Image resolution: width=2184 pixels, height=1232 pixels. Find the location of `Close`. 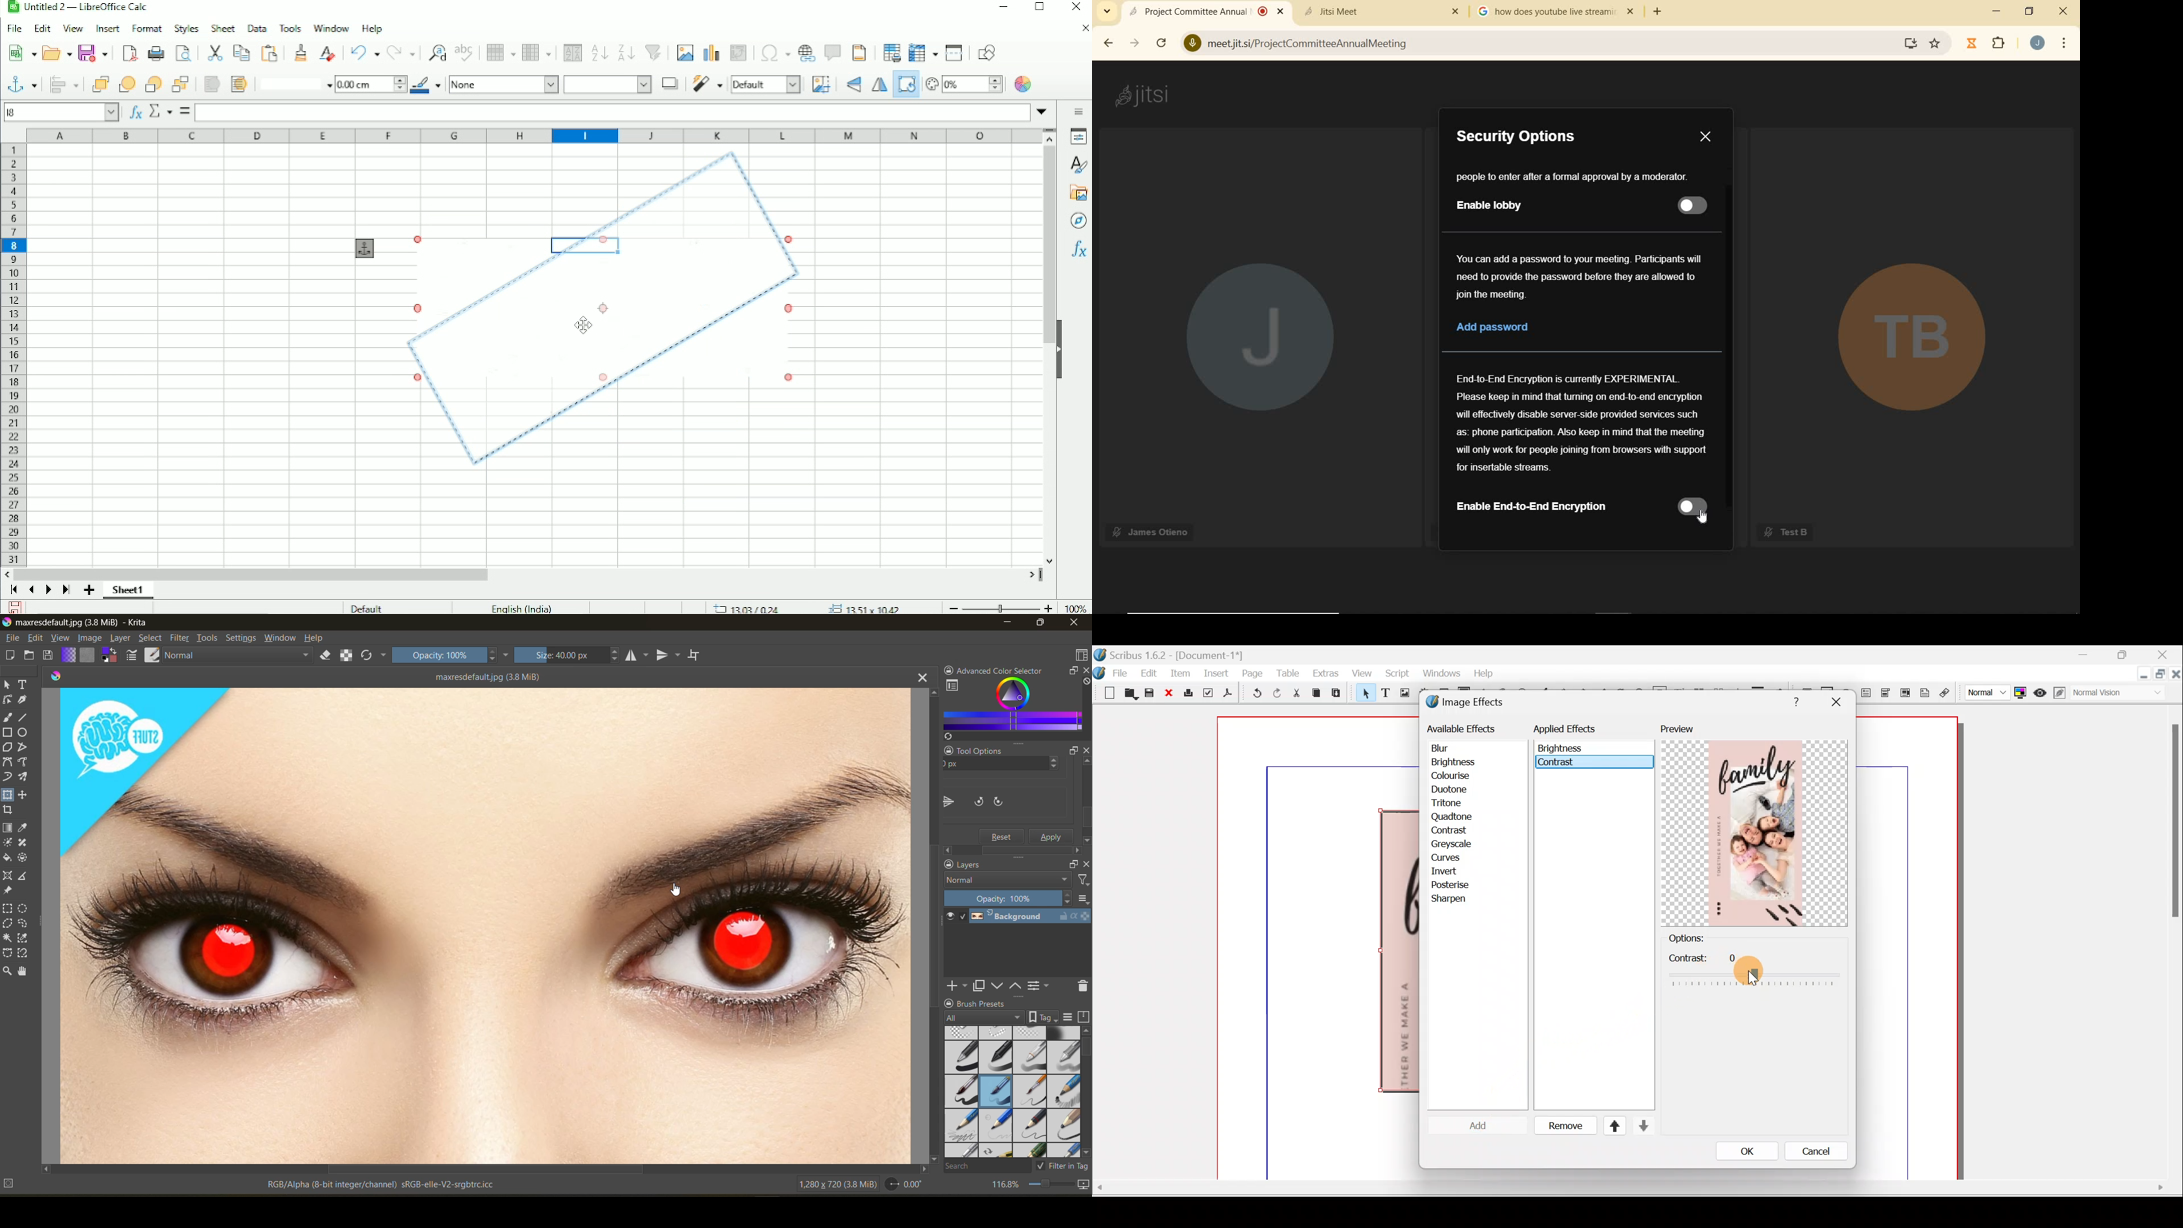

Close is located at coordinates (1075, 7).